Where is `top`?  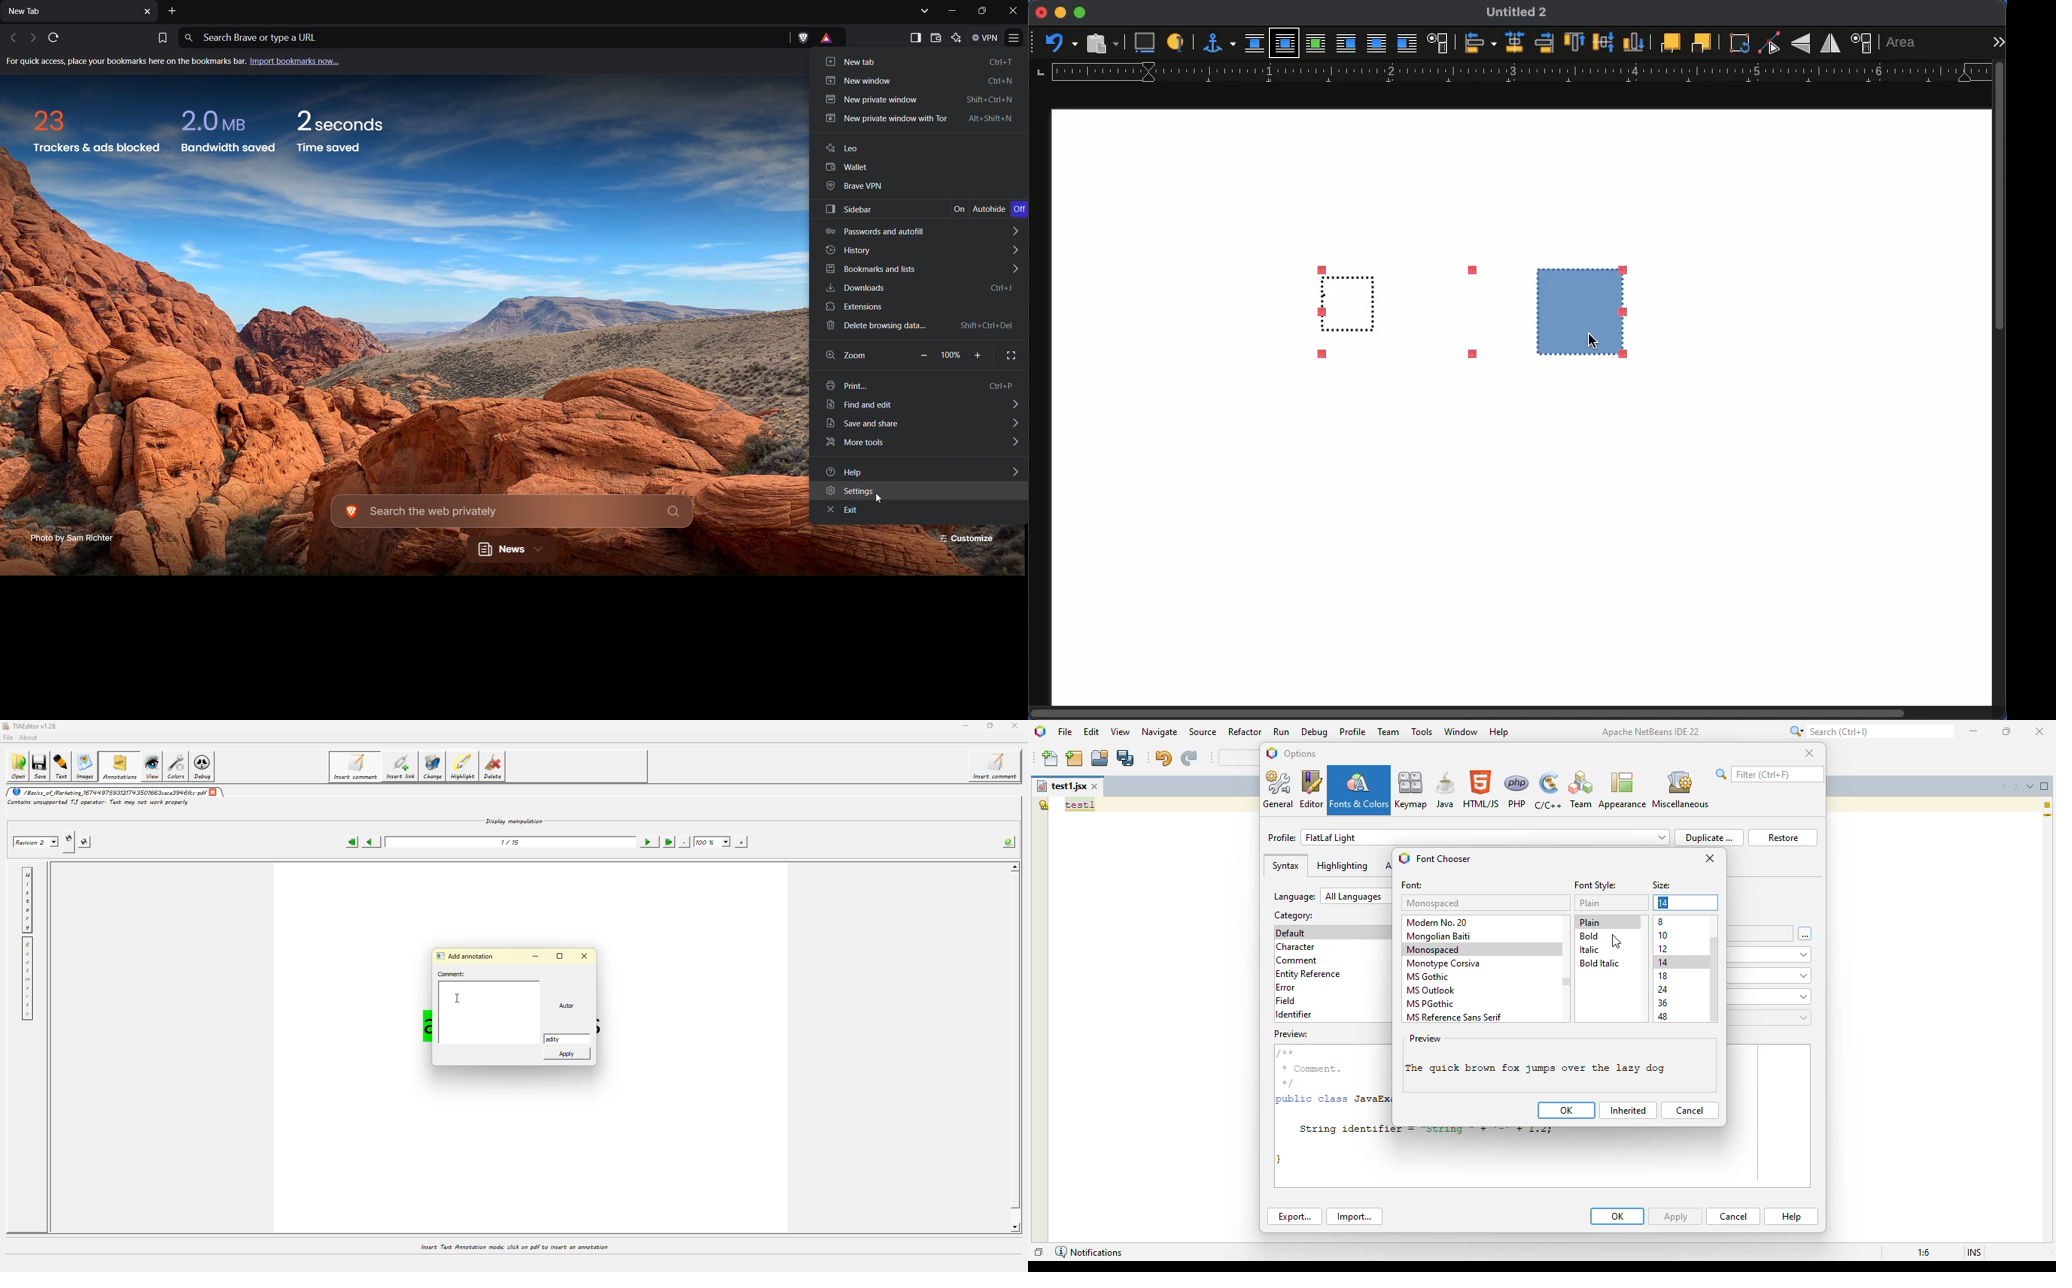
top is located at coordinates (1575, 43).